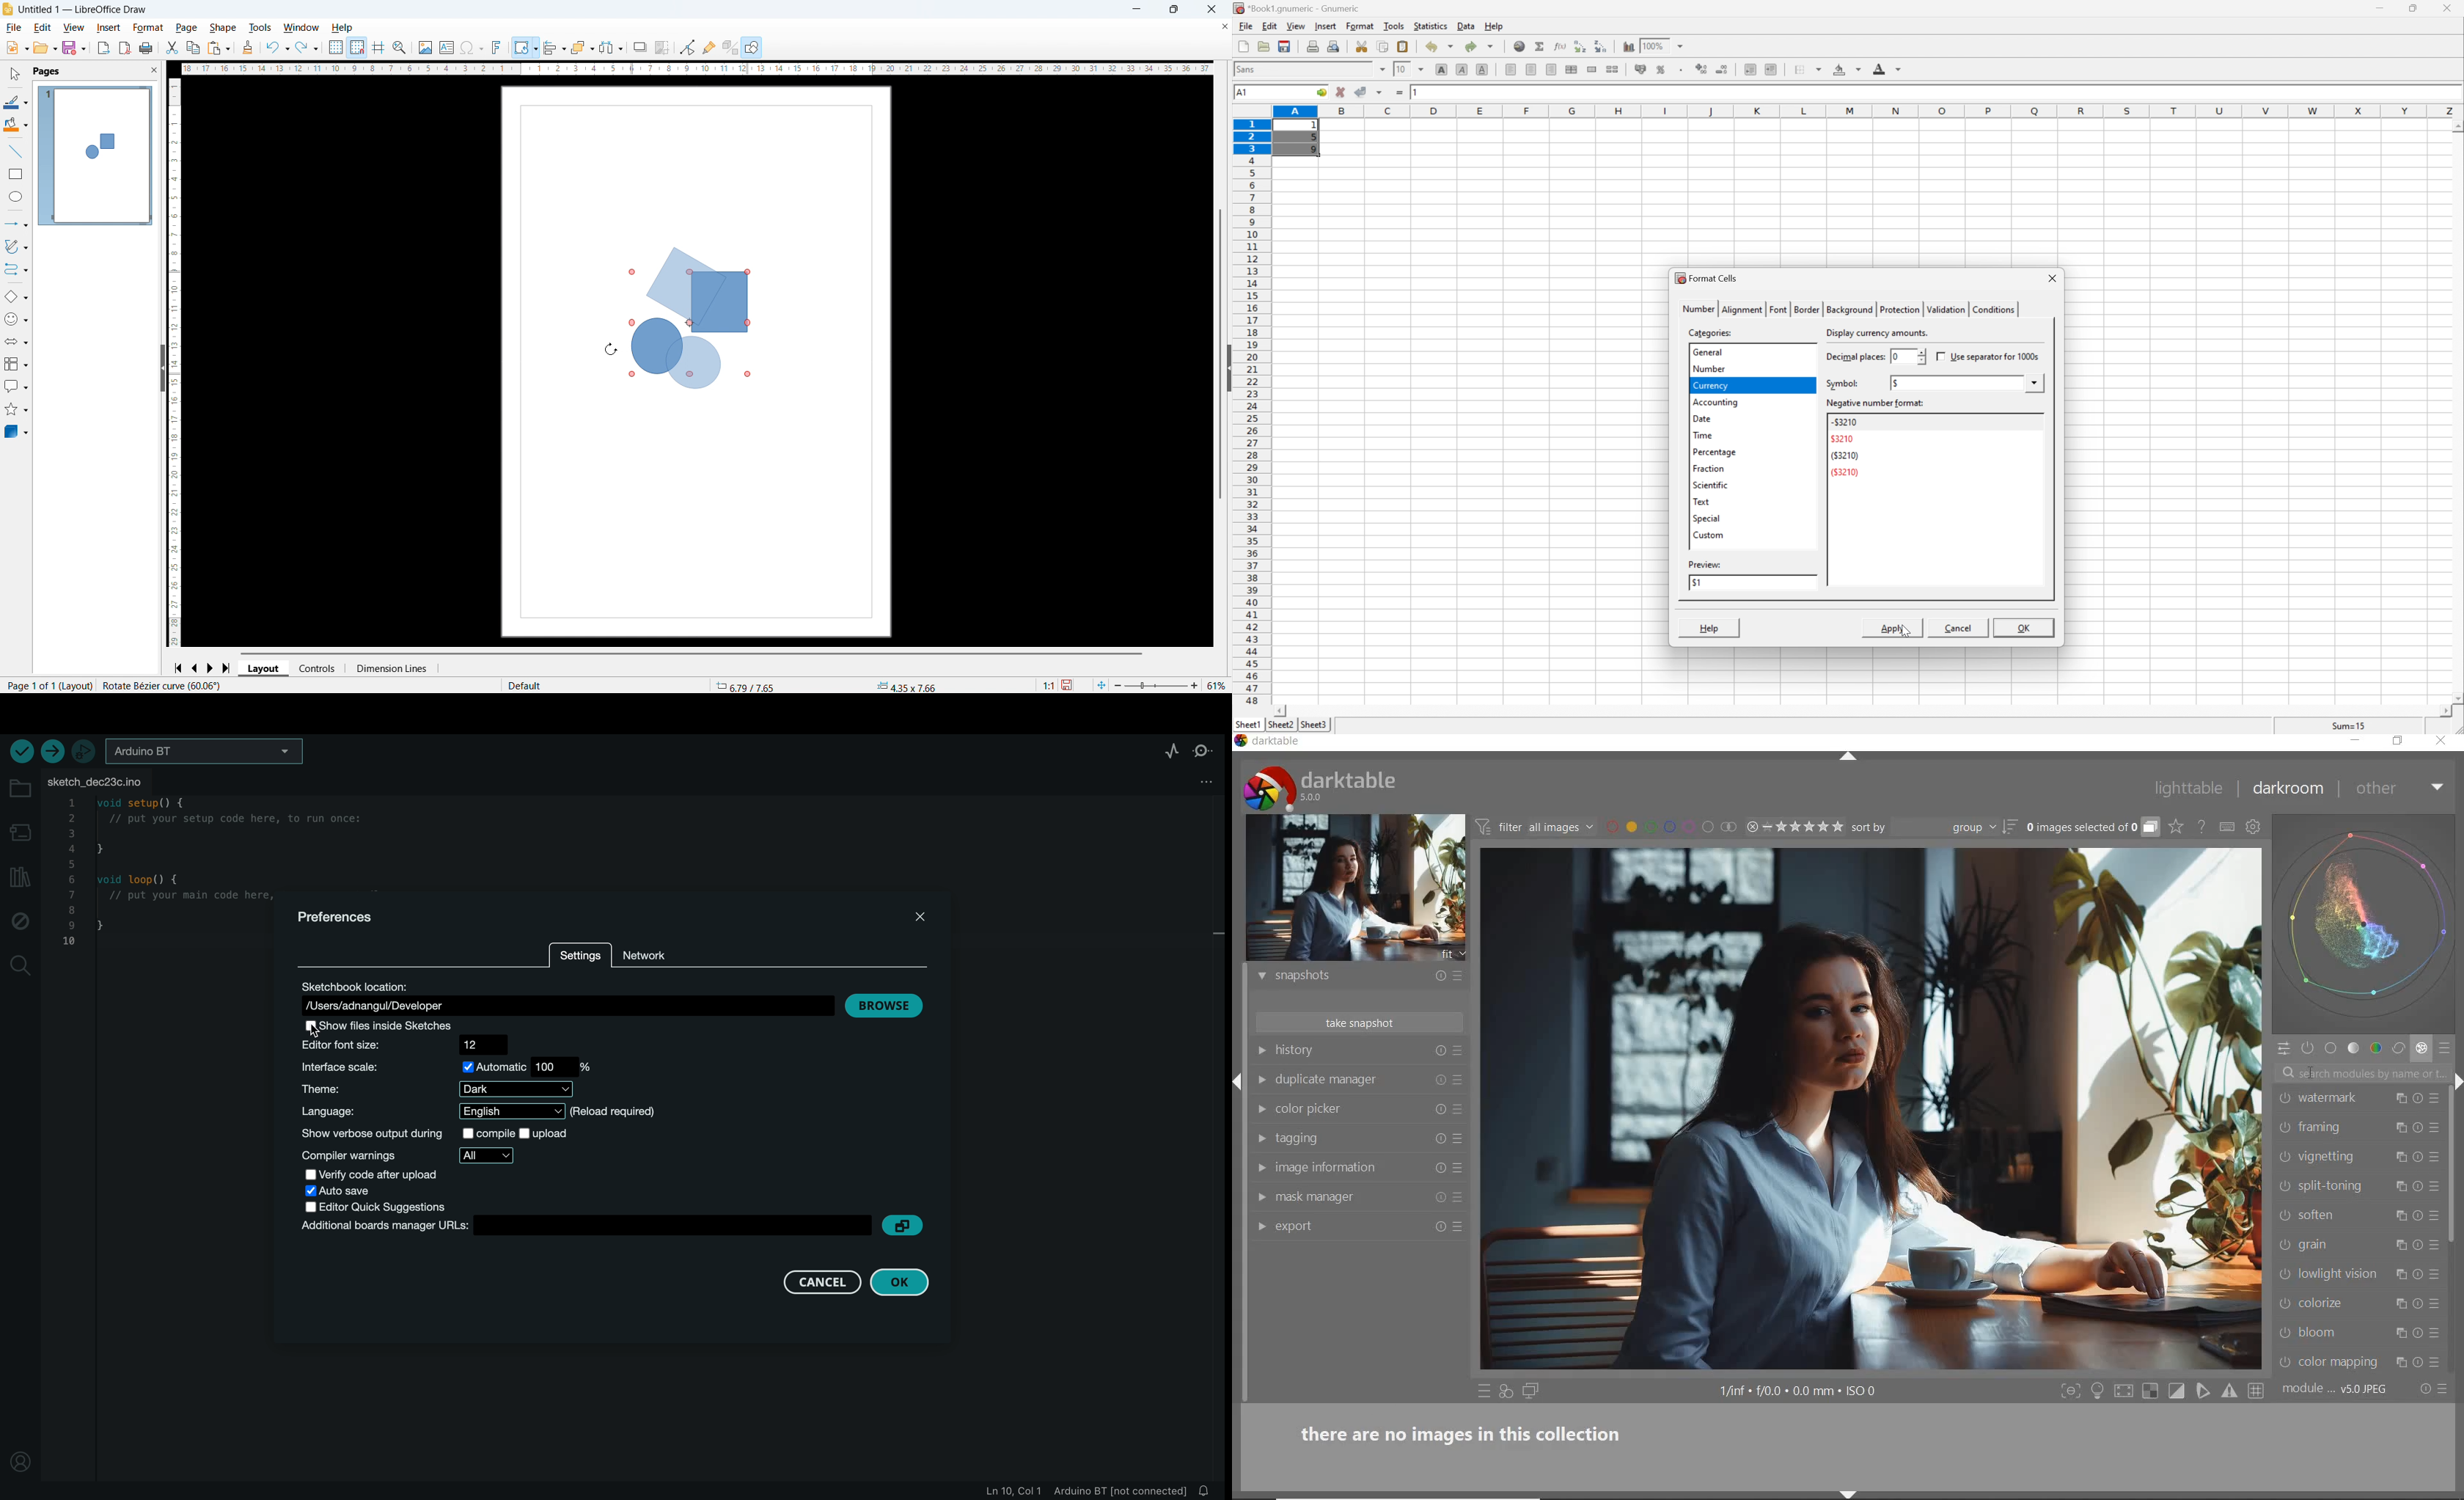  I want to click on cut, so click(1361, 46).